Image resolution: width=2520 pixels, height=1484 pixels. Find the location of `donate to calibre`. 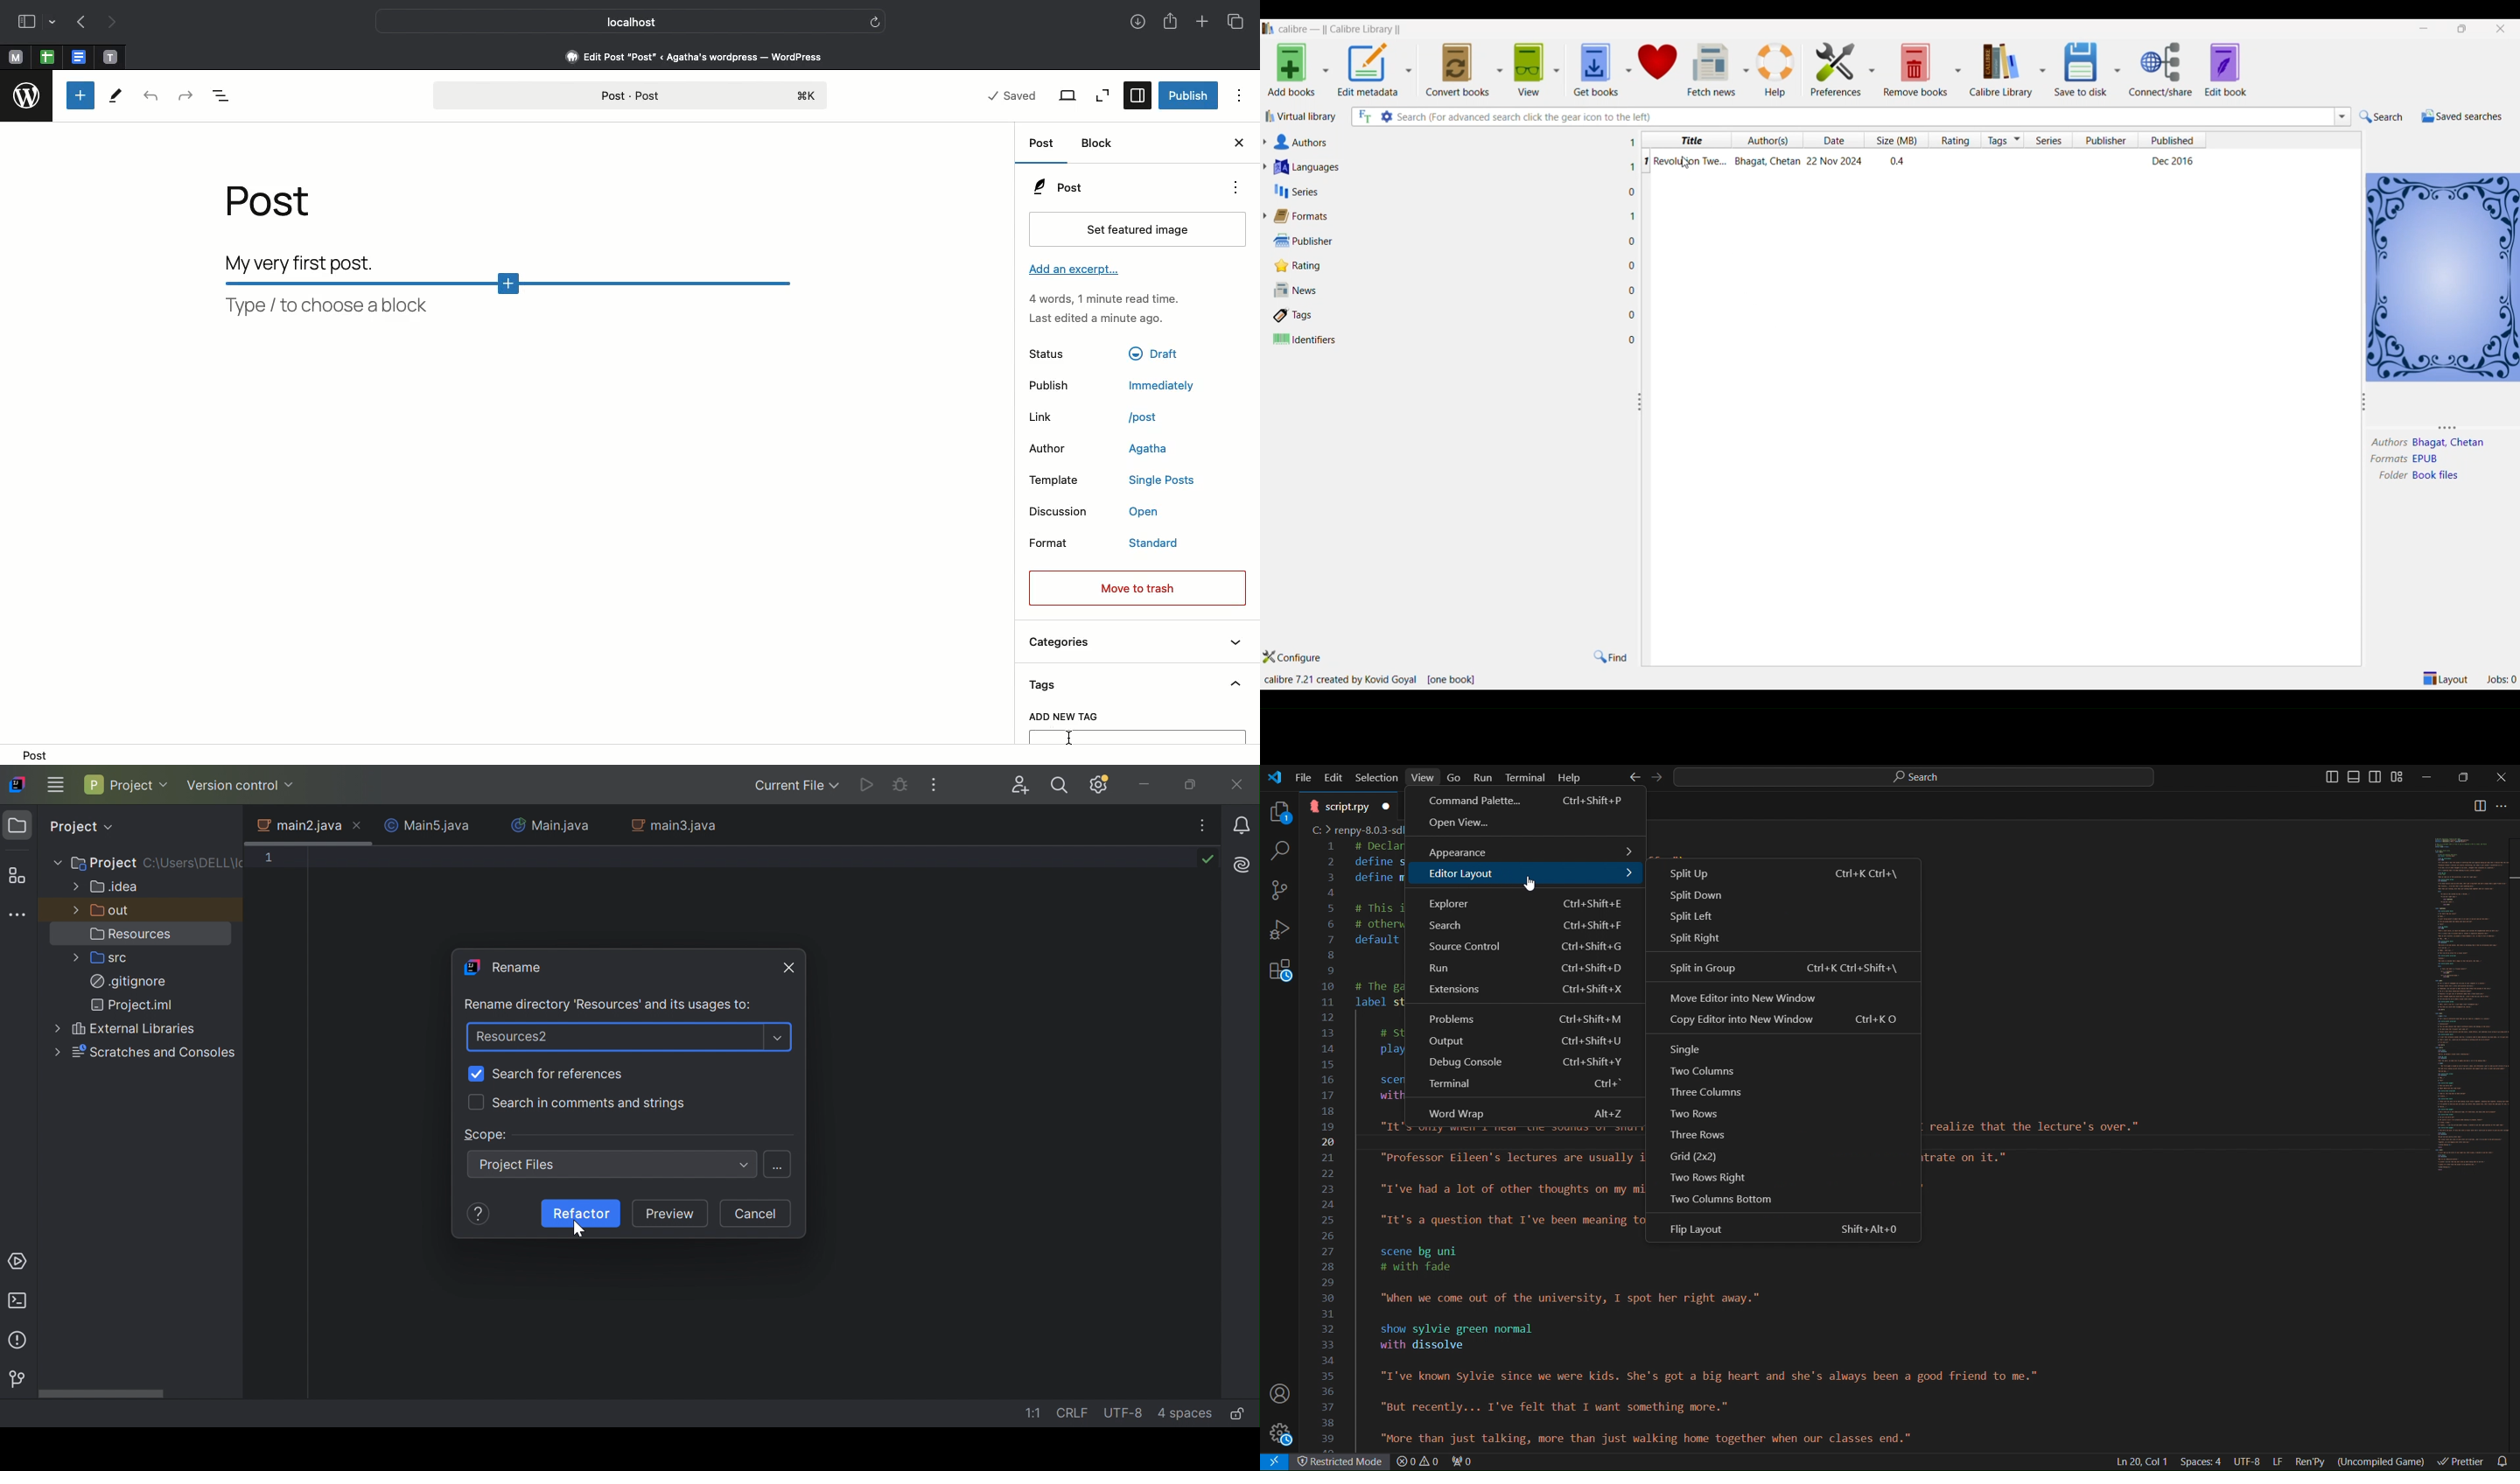

donate to calibre is located at coordinates (1659, 64).